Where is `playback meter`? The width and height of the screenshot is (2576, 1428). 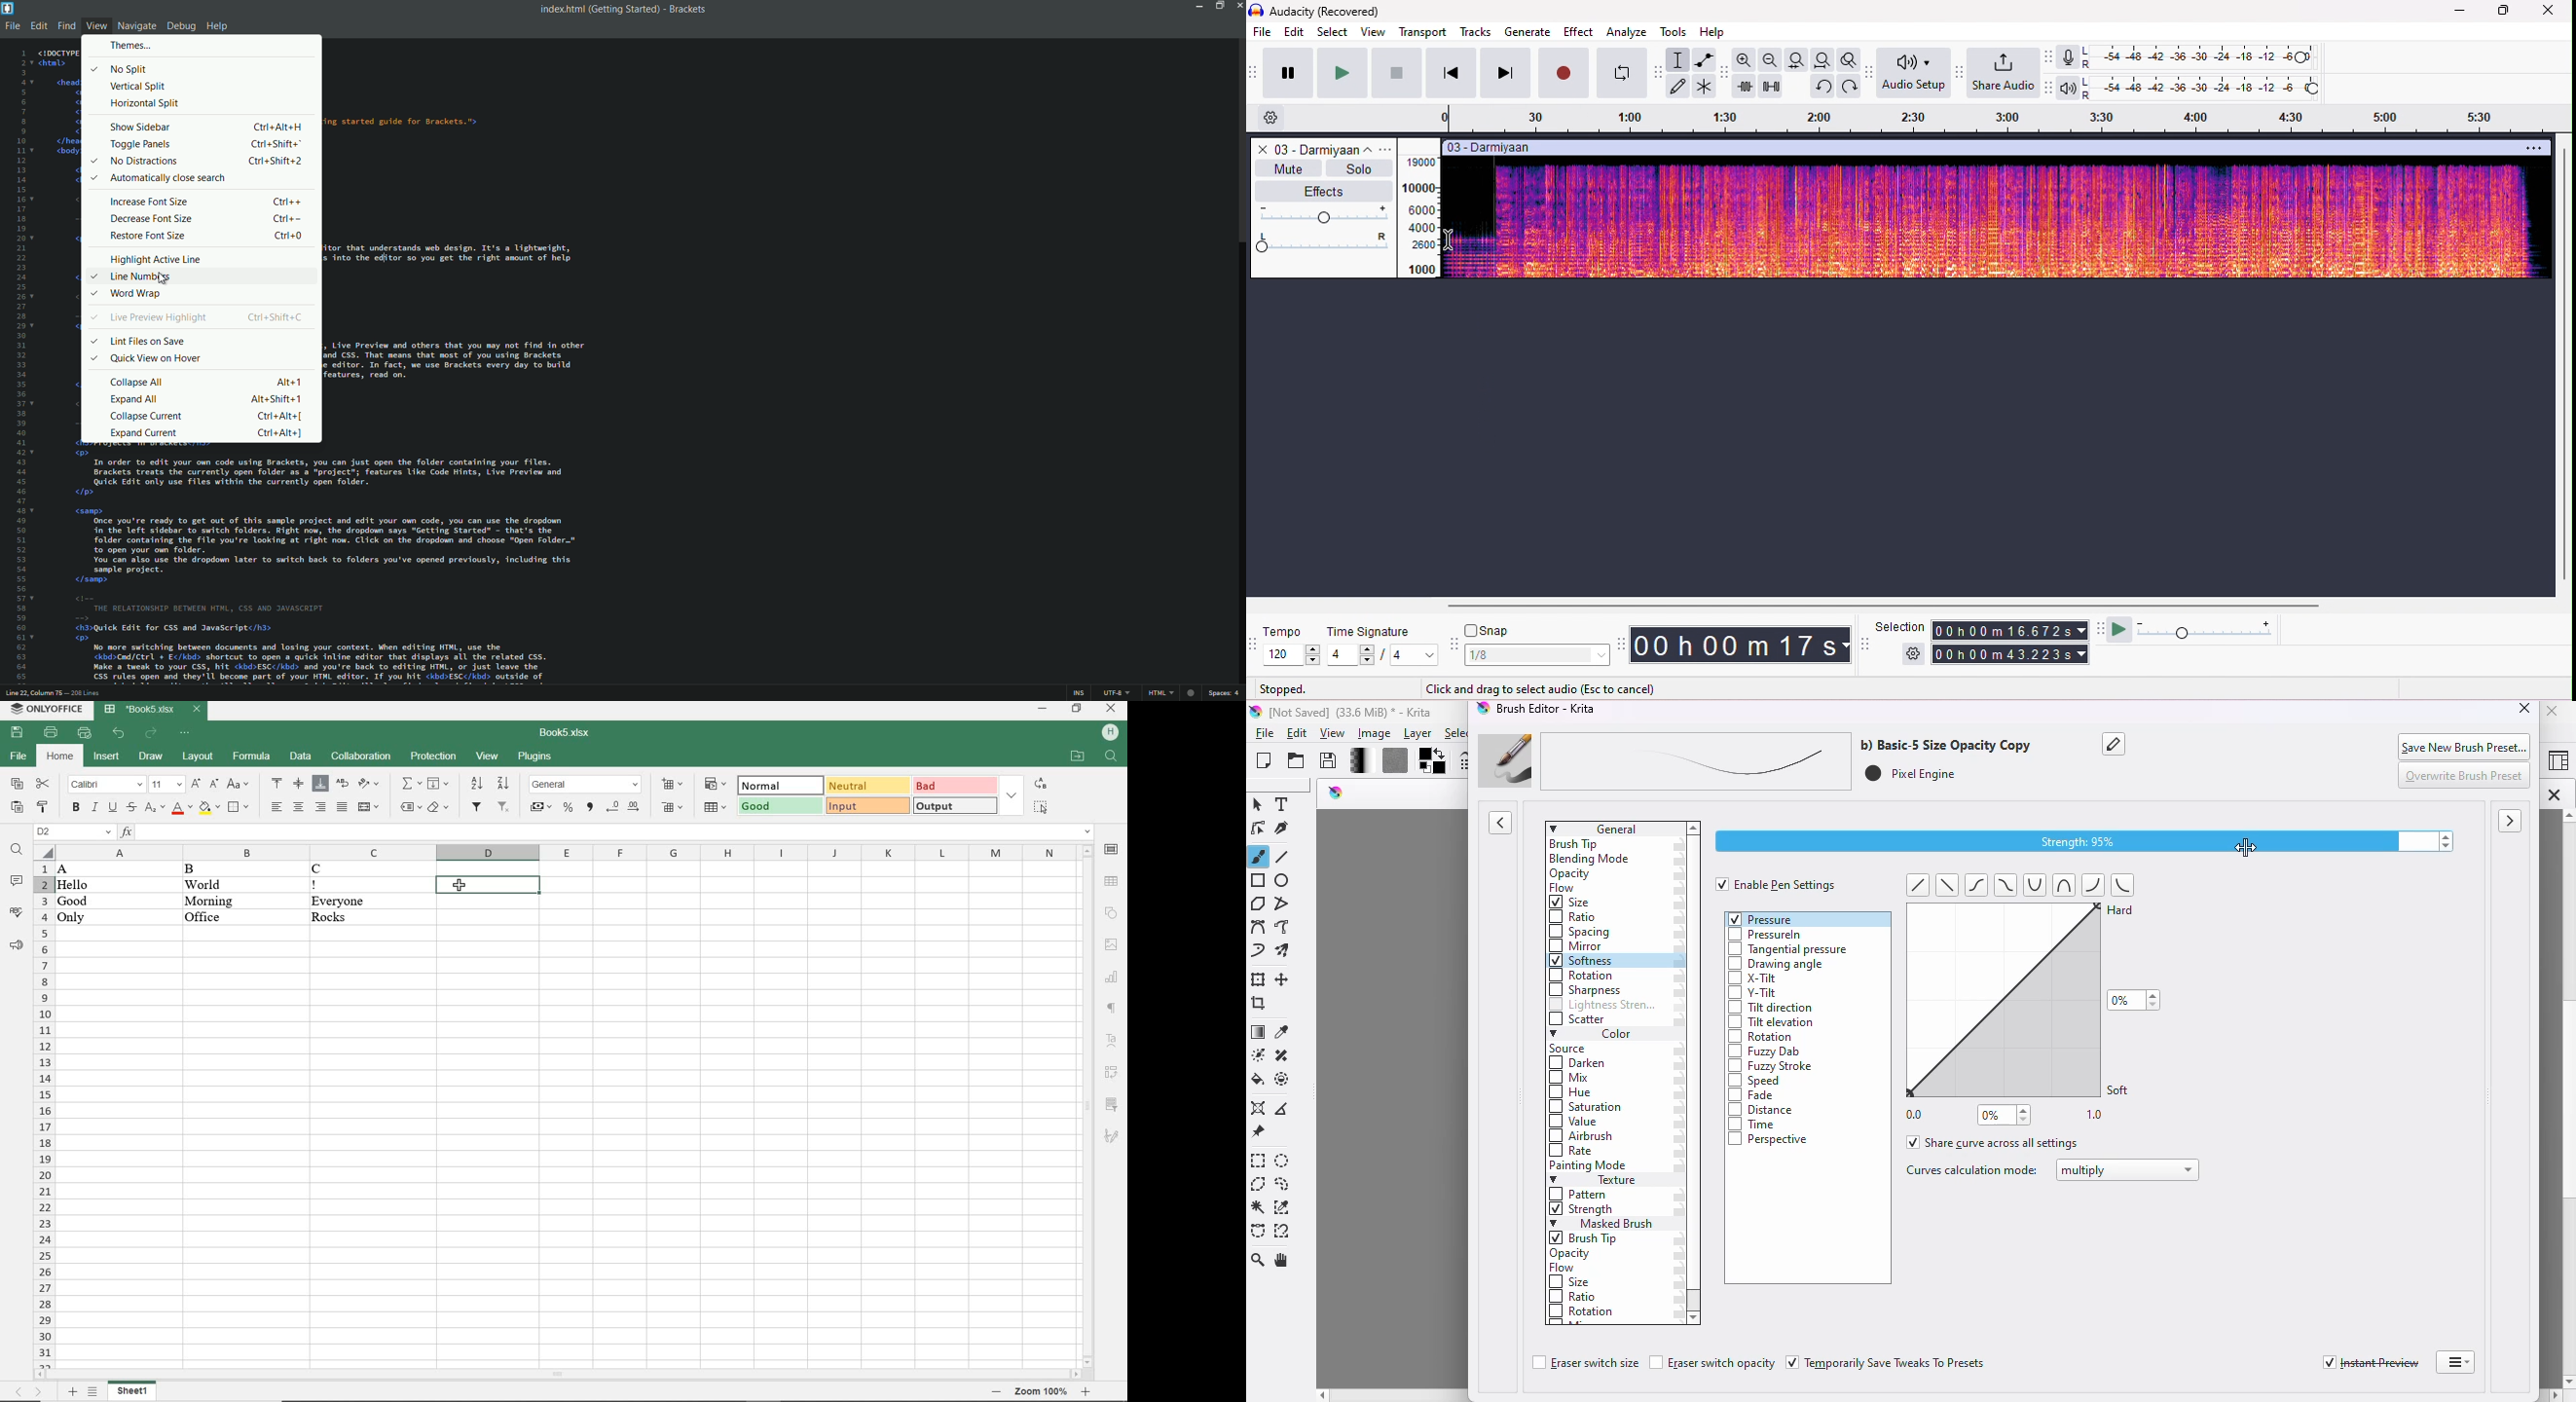
playback meter is located at coordinates (2068, 87).